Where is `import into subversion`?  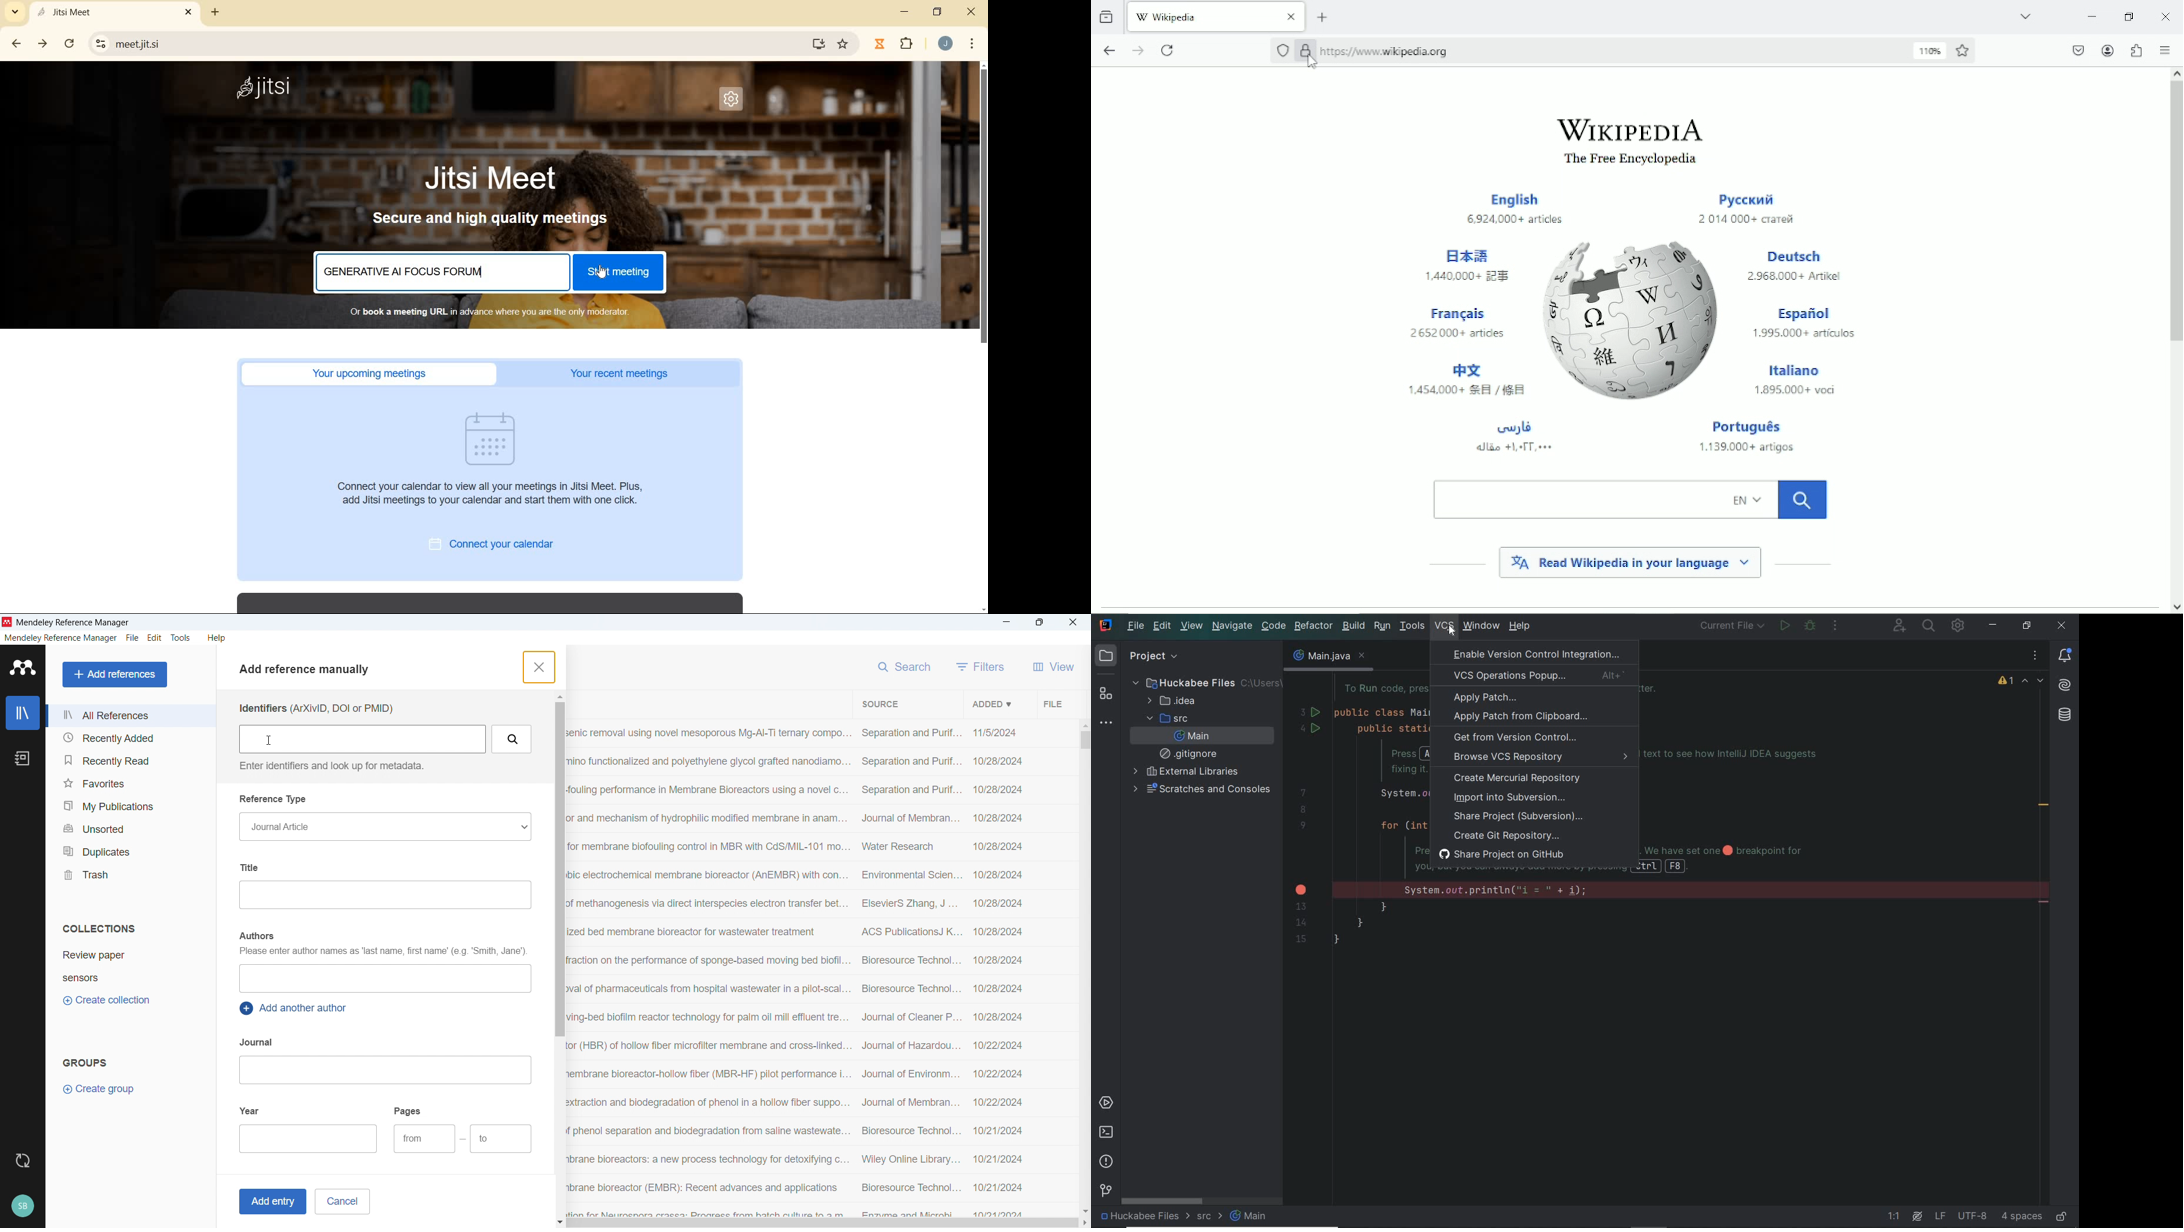 import into subversion is located at coordinates (1508, 799).